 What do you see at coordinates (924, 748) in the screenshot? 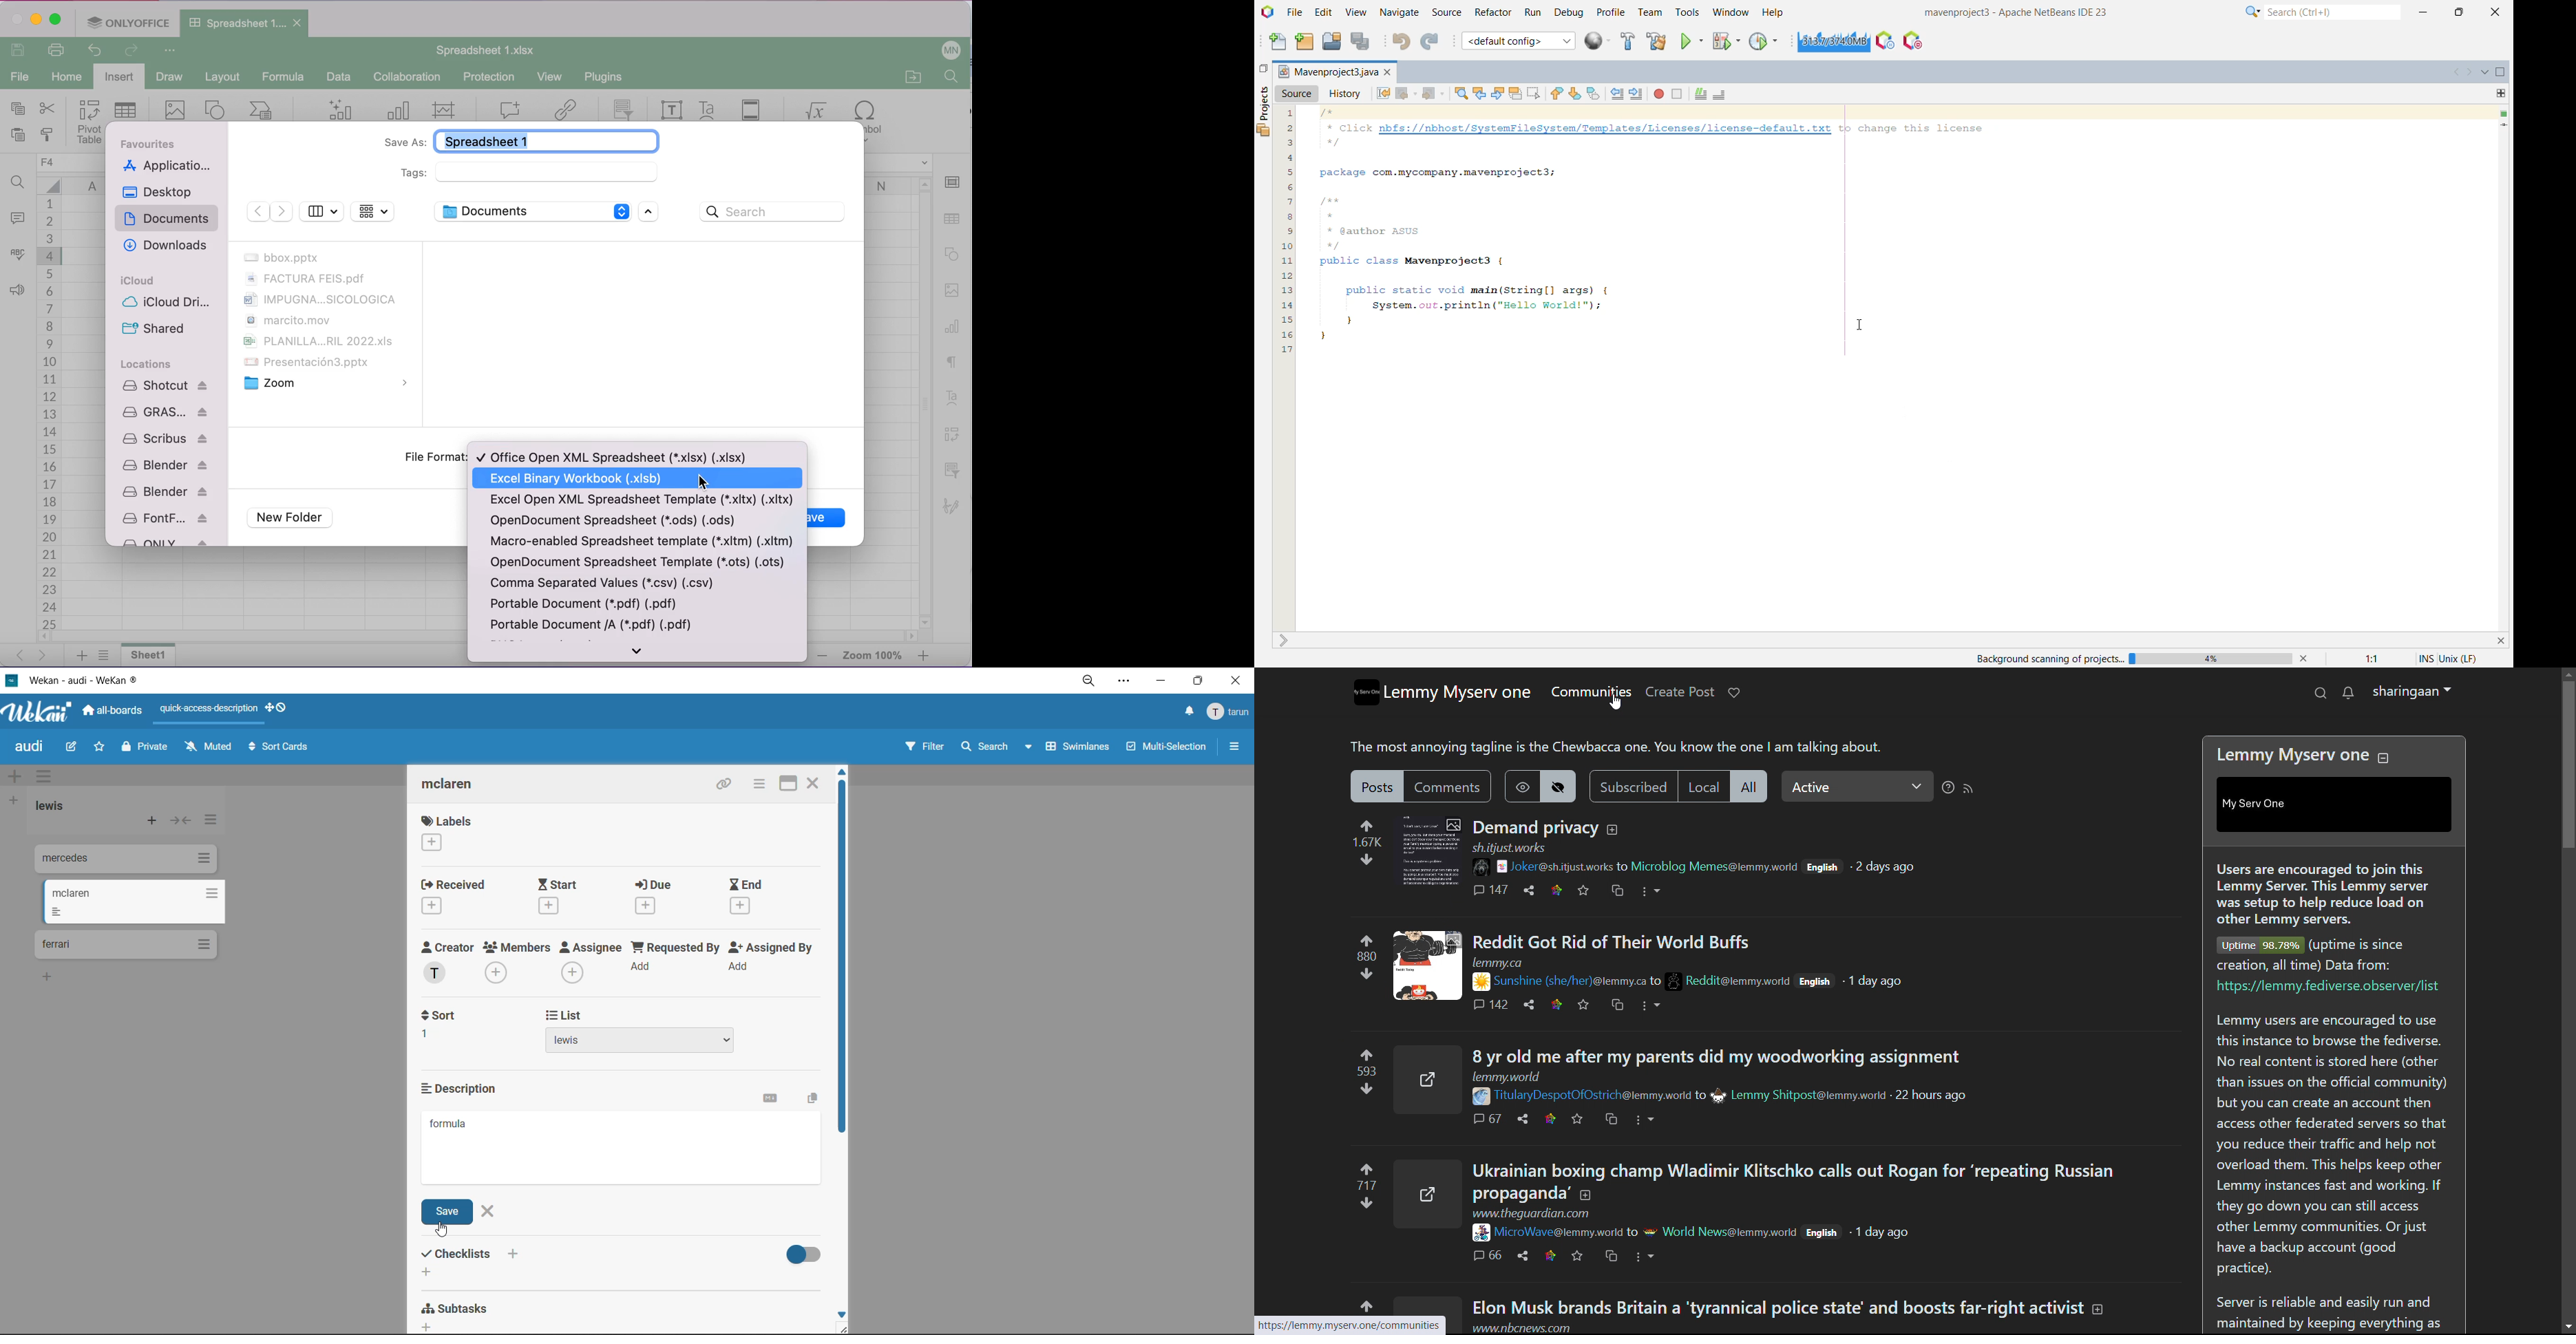
I see `filter` at bounding box center [924, 748].